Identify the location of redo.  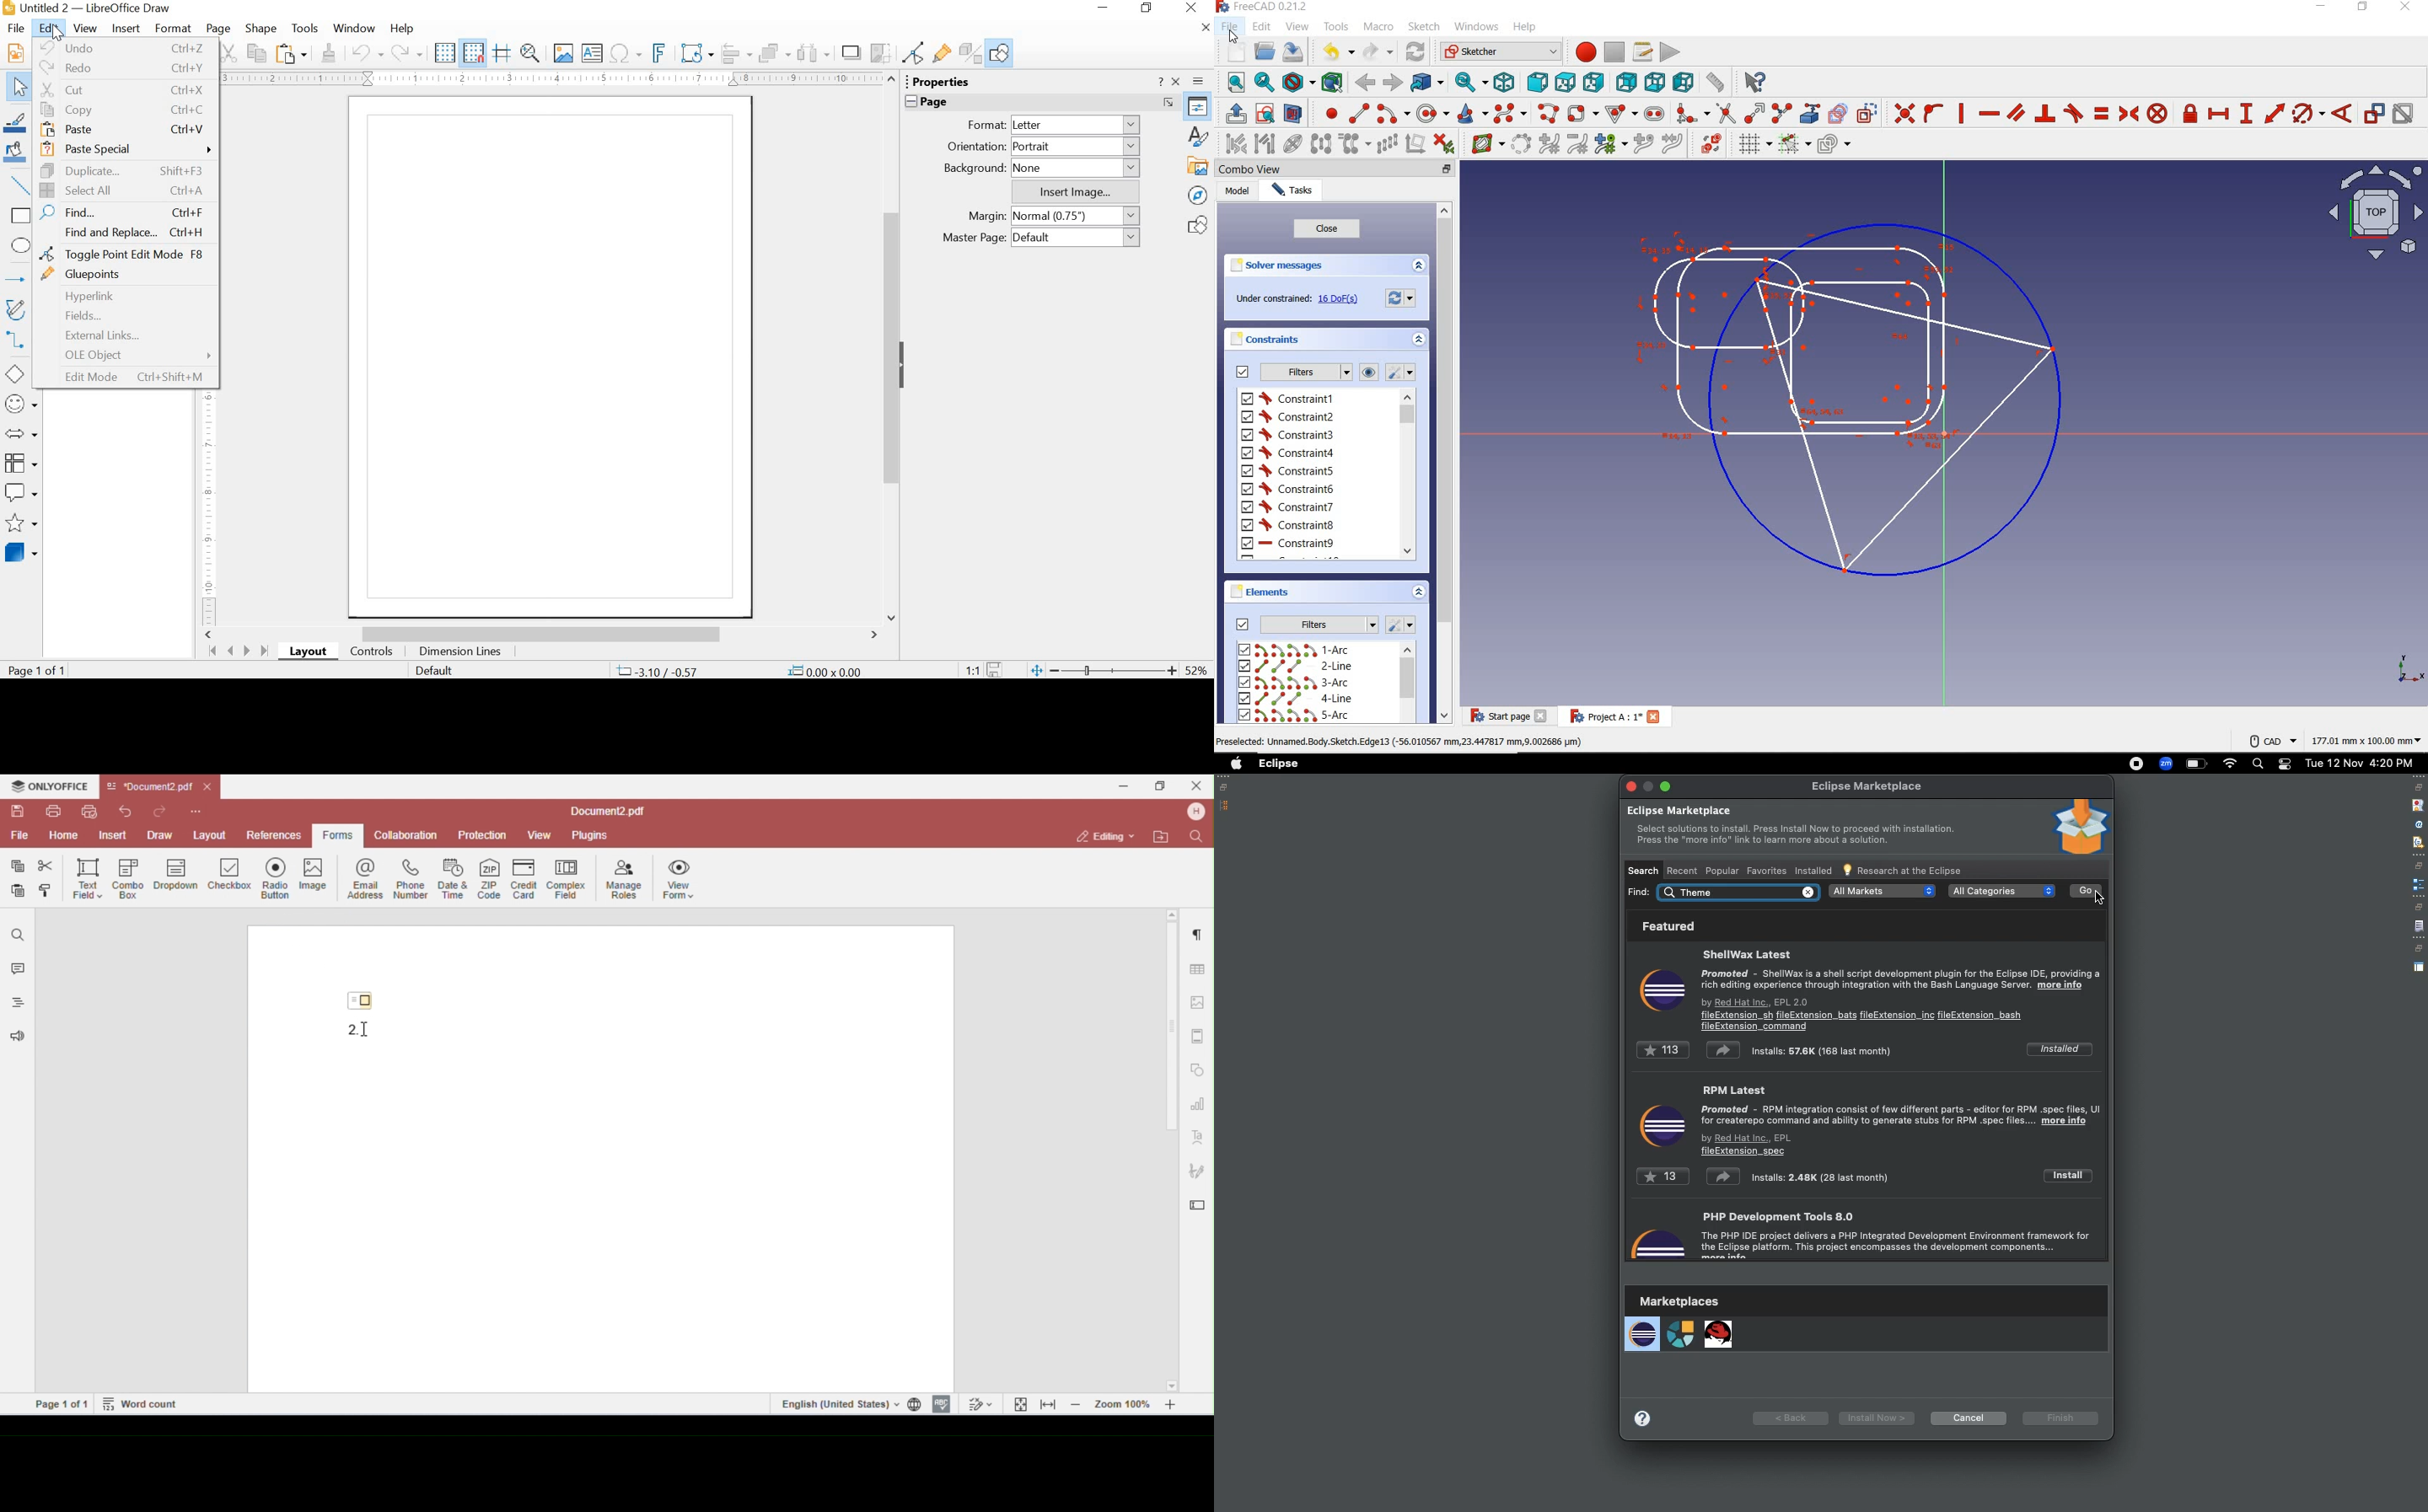
(128, 70).